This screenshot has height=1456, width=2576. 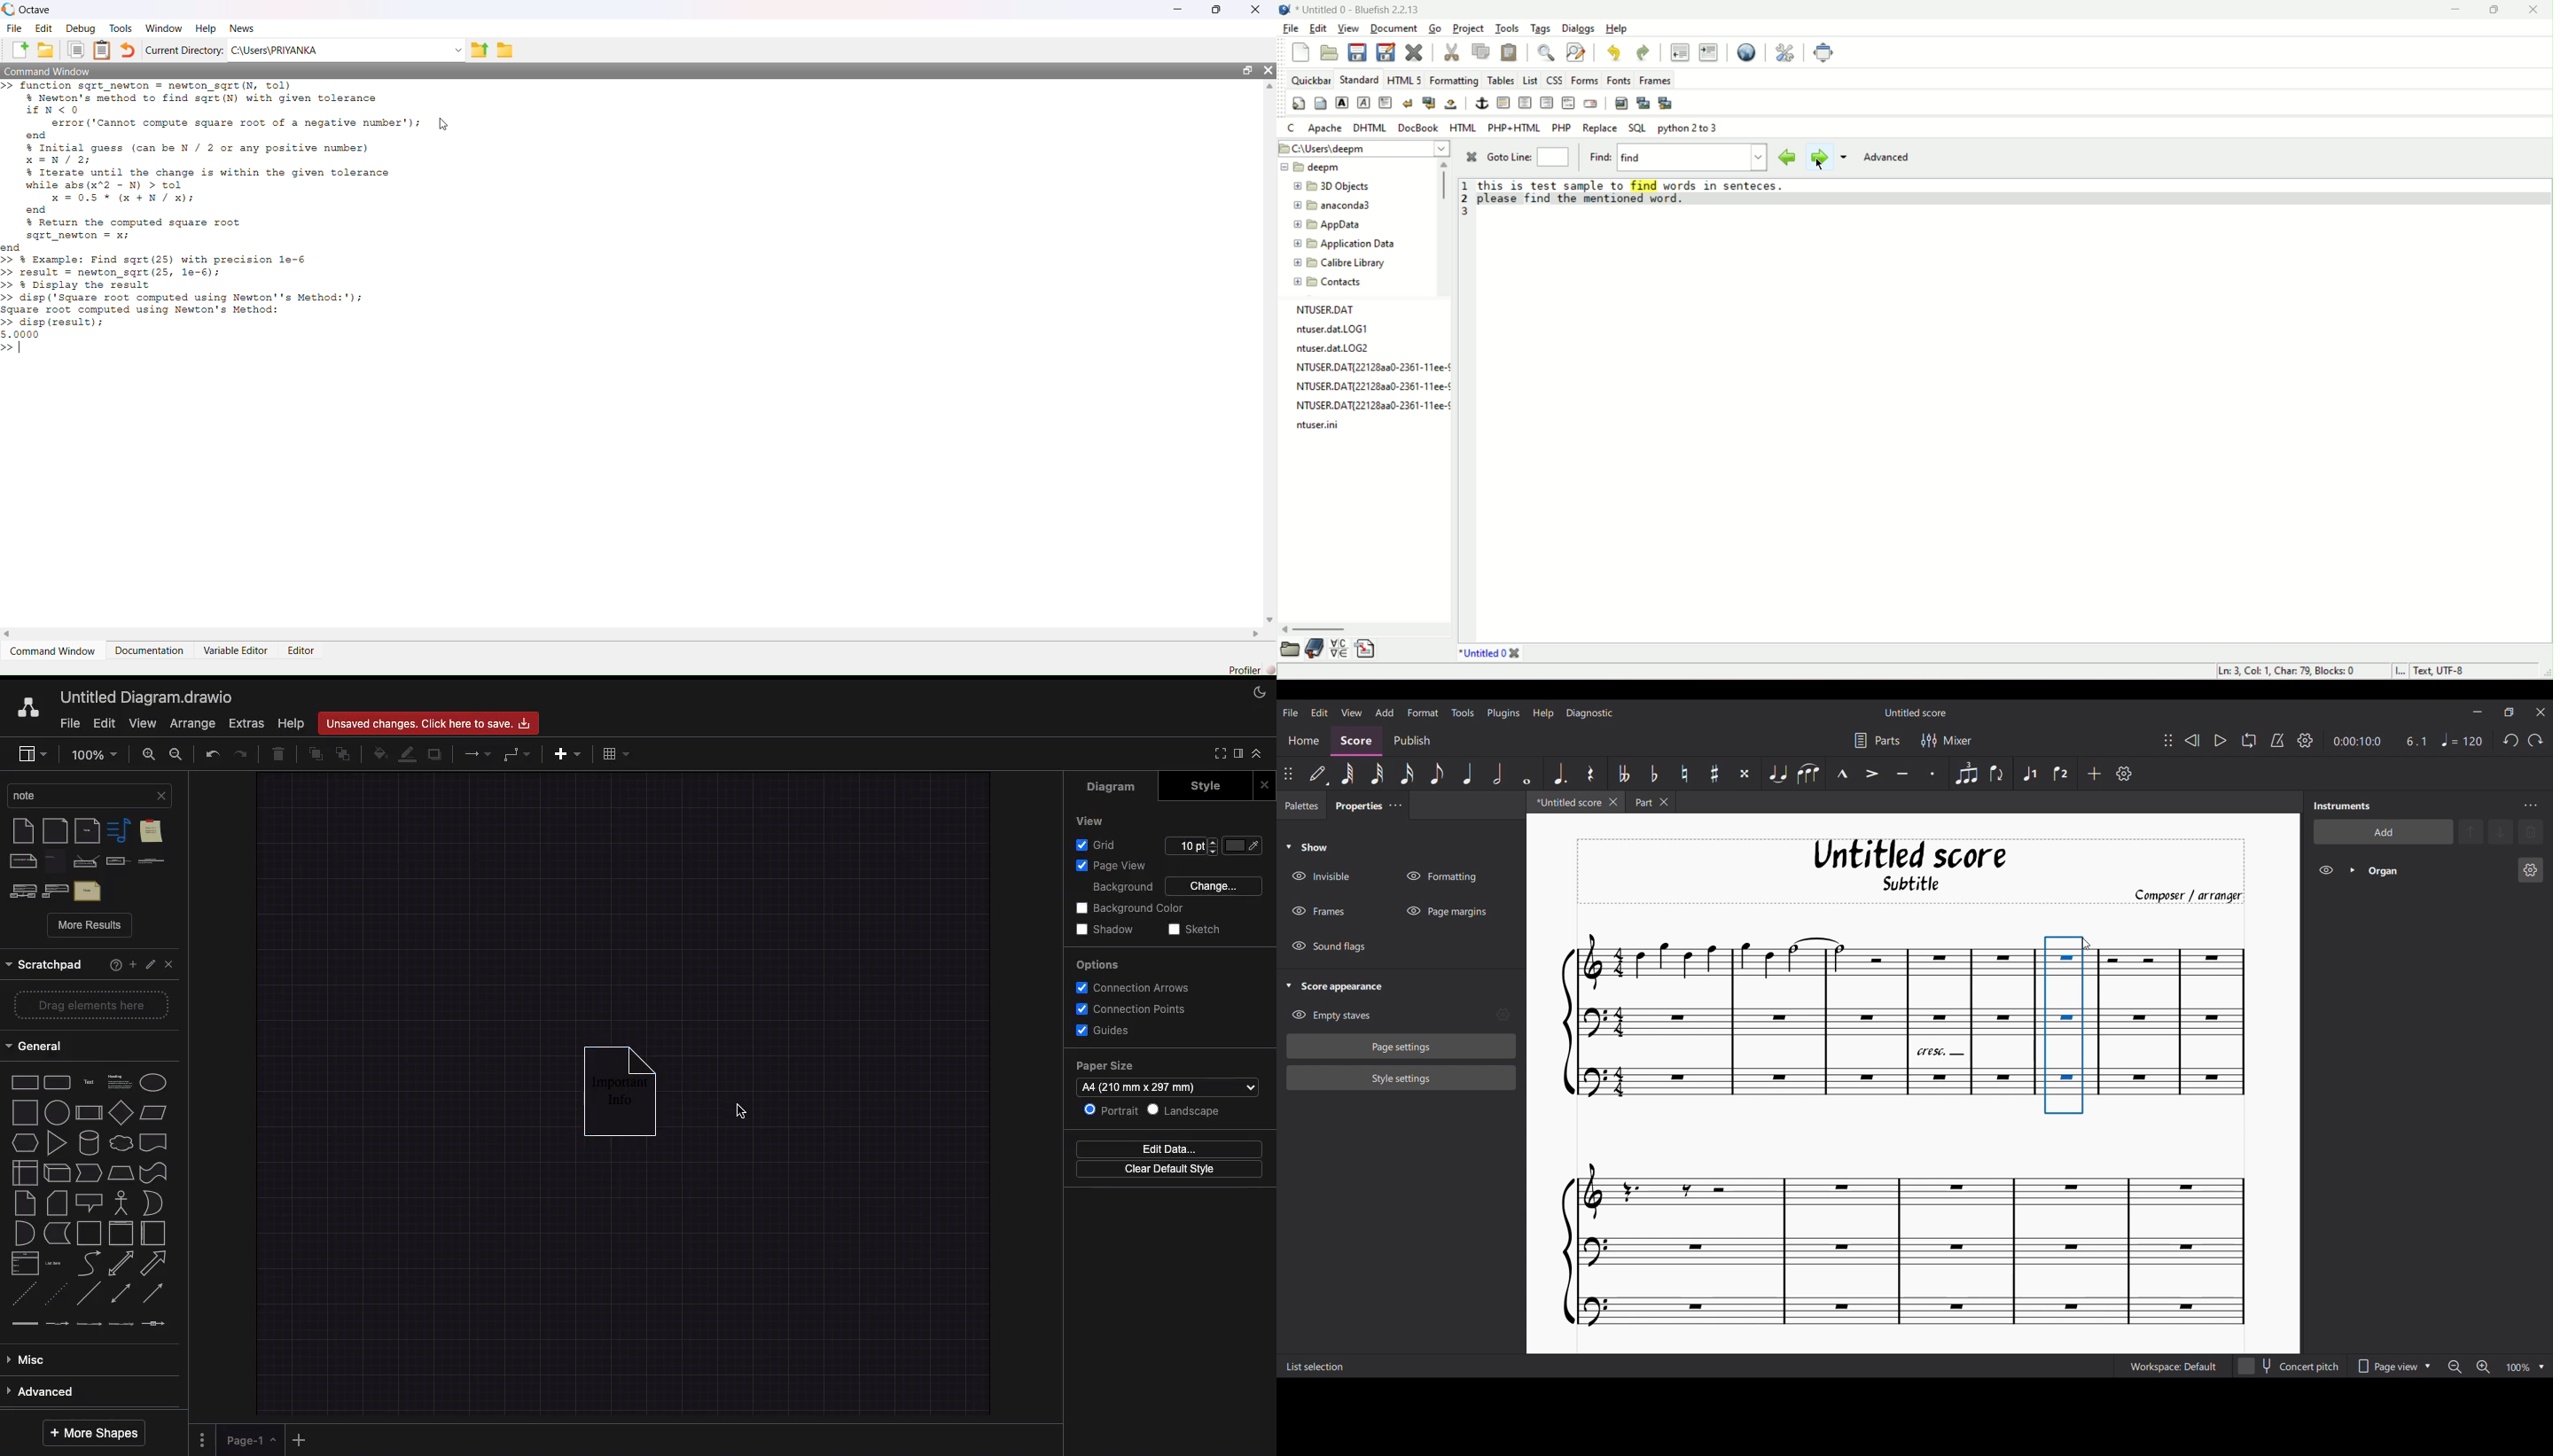 I want to click on Zoom out, so click(x=178, y=753).